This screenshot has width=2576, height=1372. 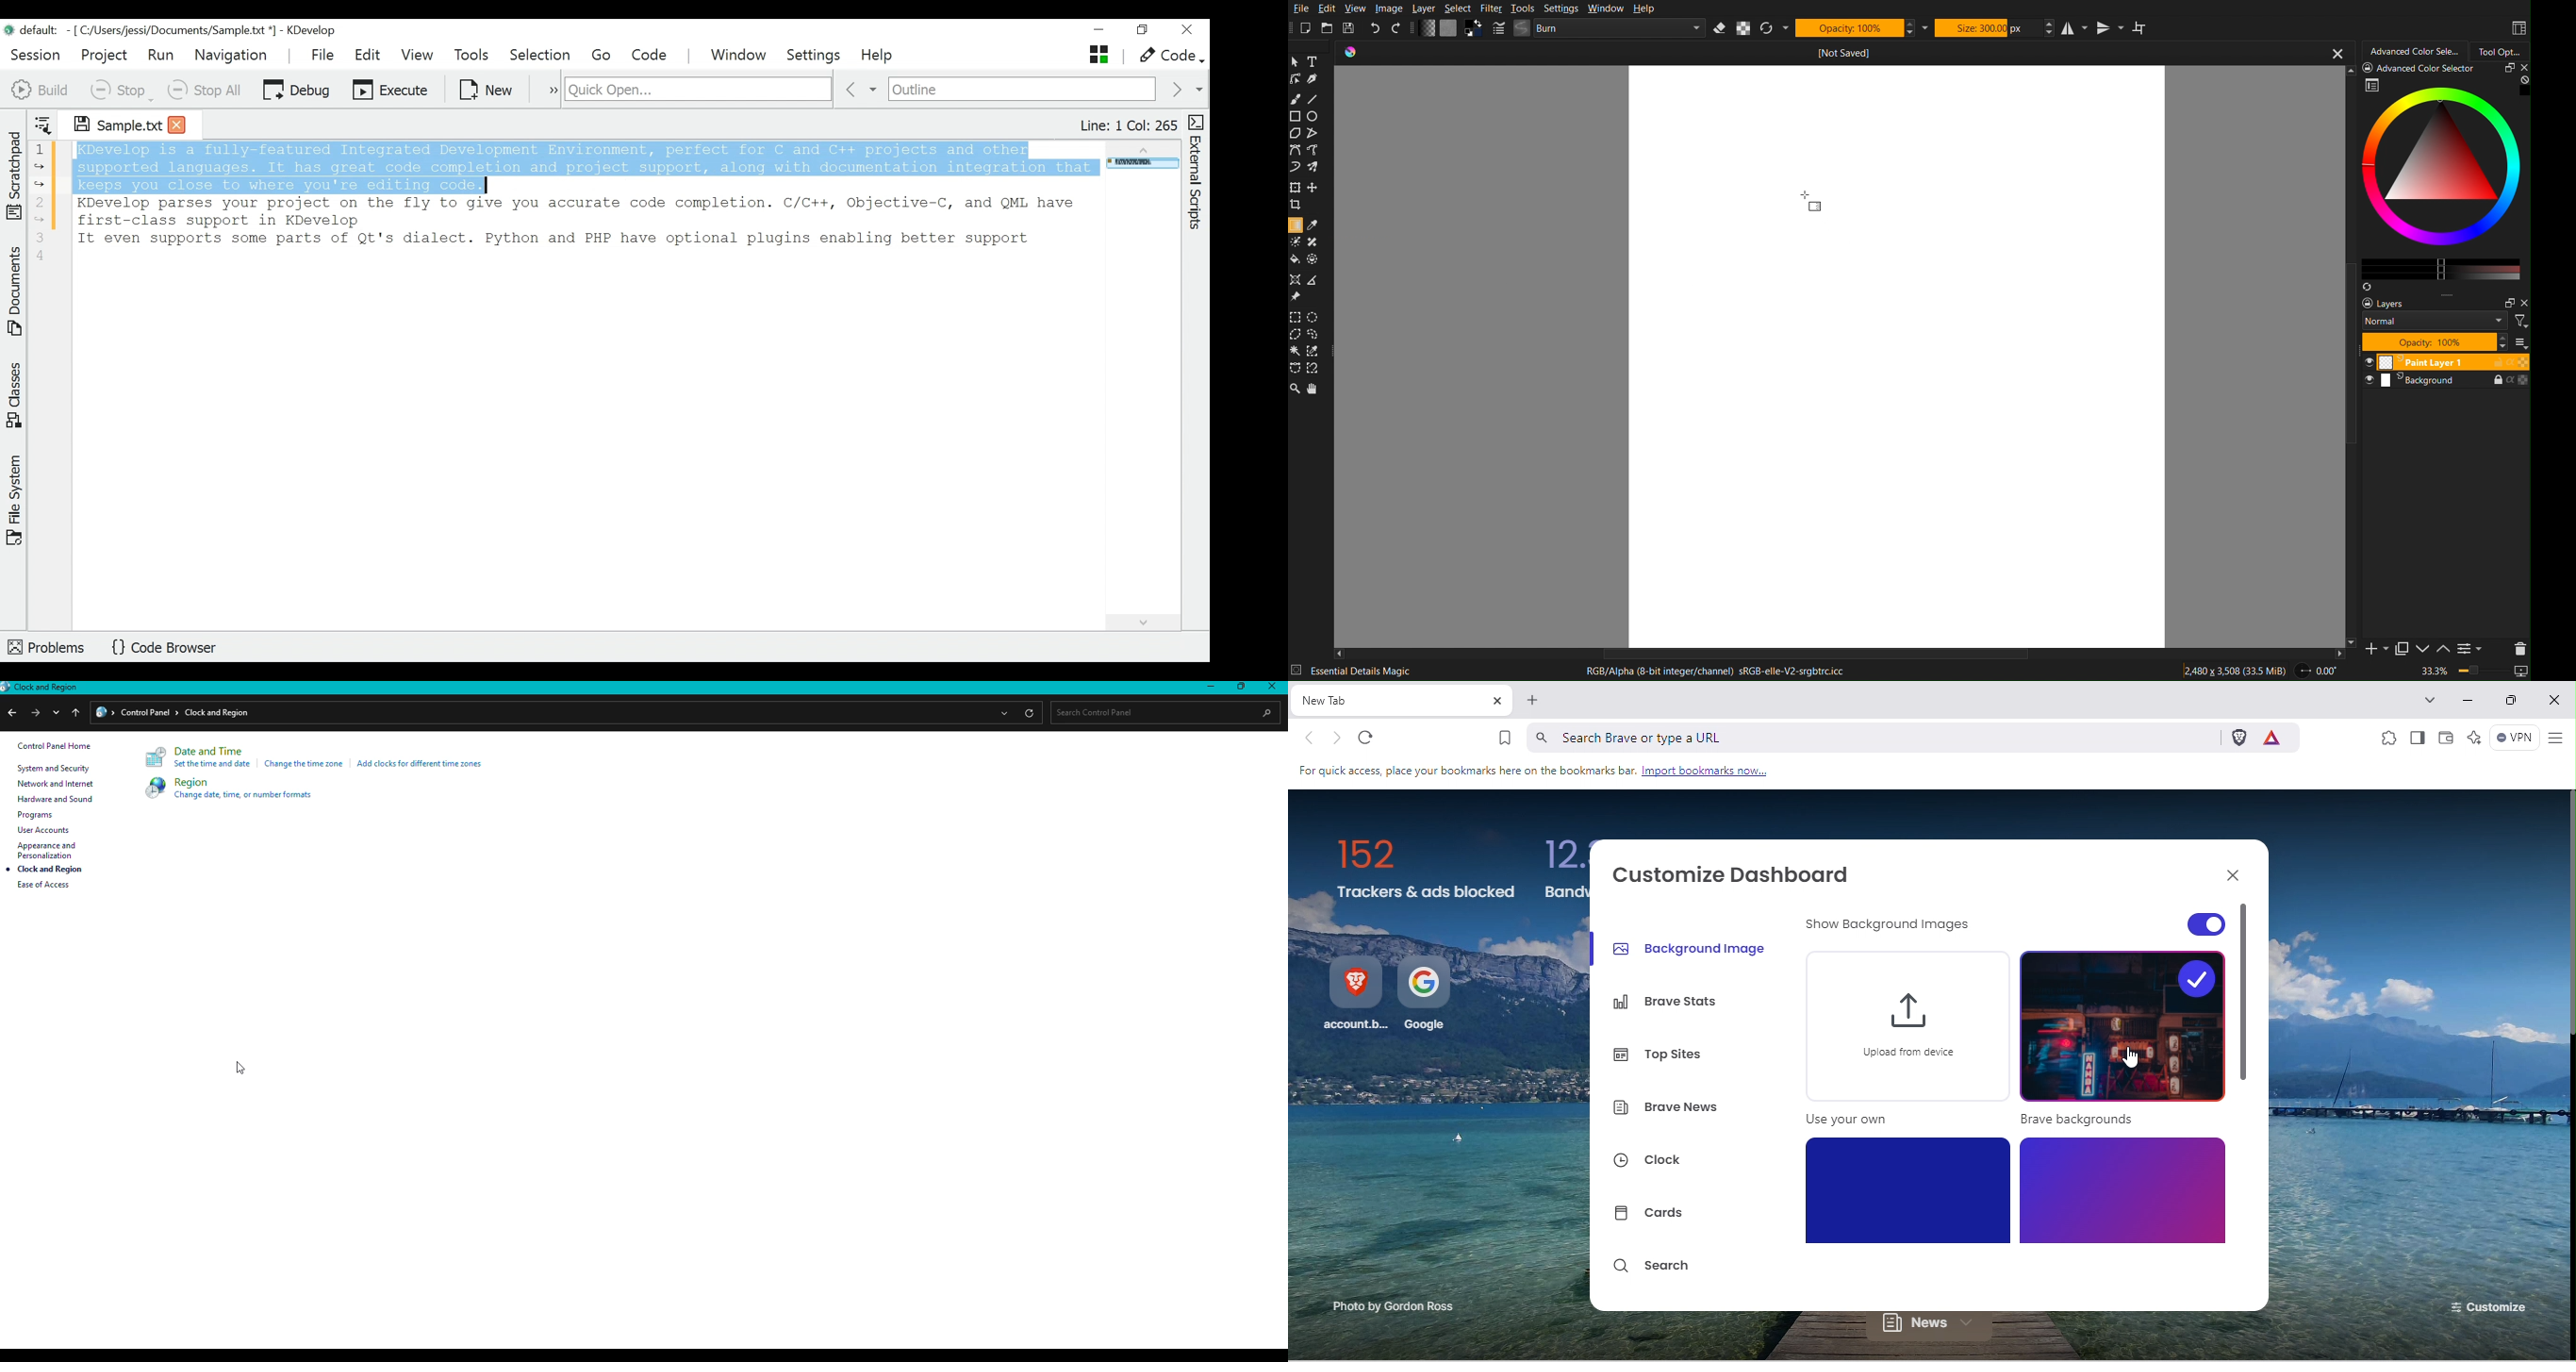 I want to click on Gradient, so click(x=1816, y=207).